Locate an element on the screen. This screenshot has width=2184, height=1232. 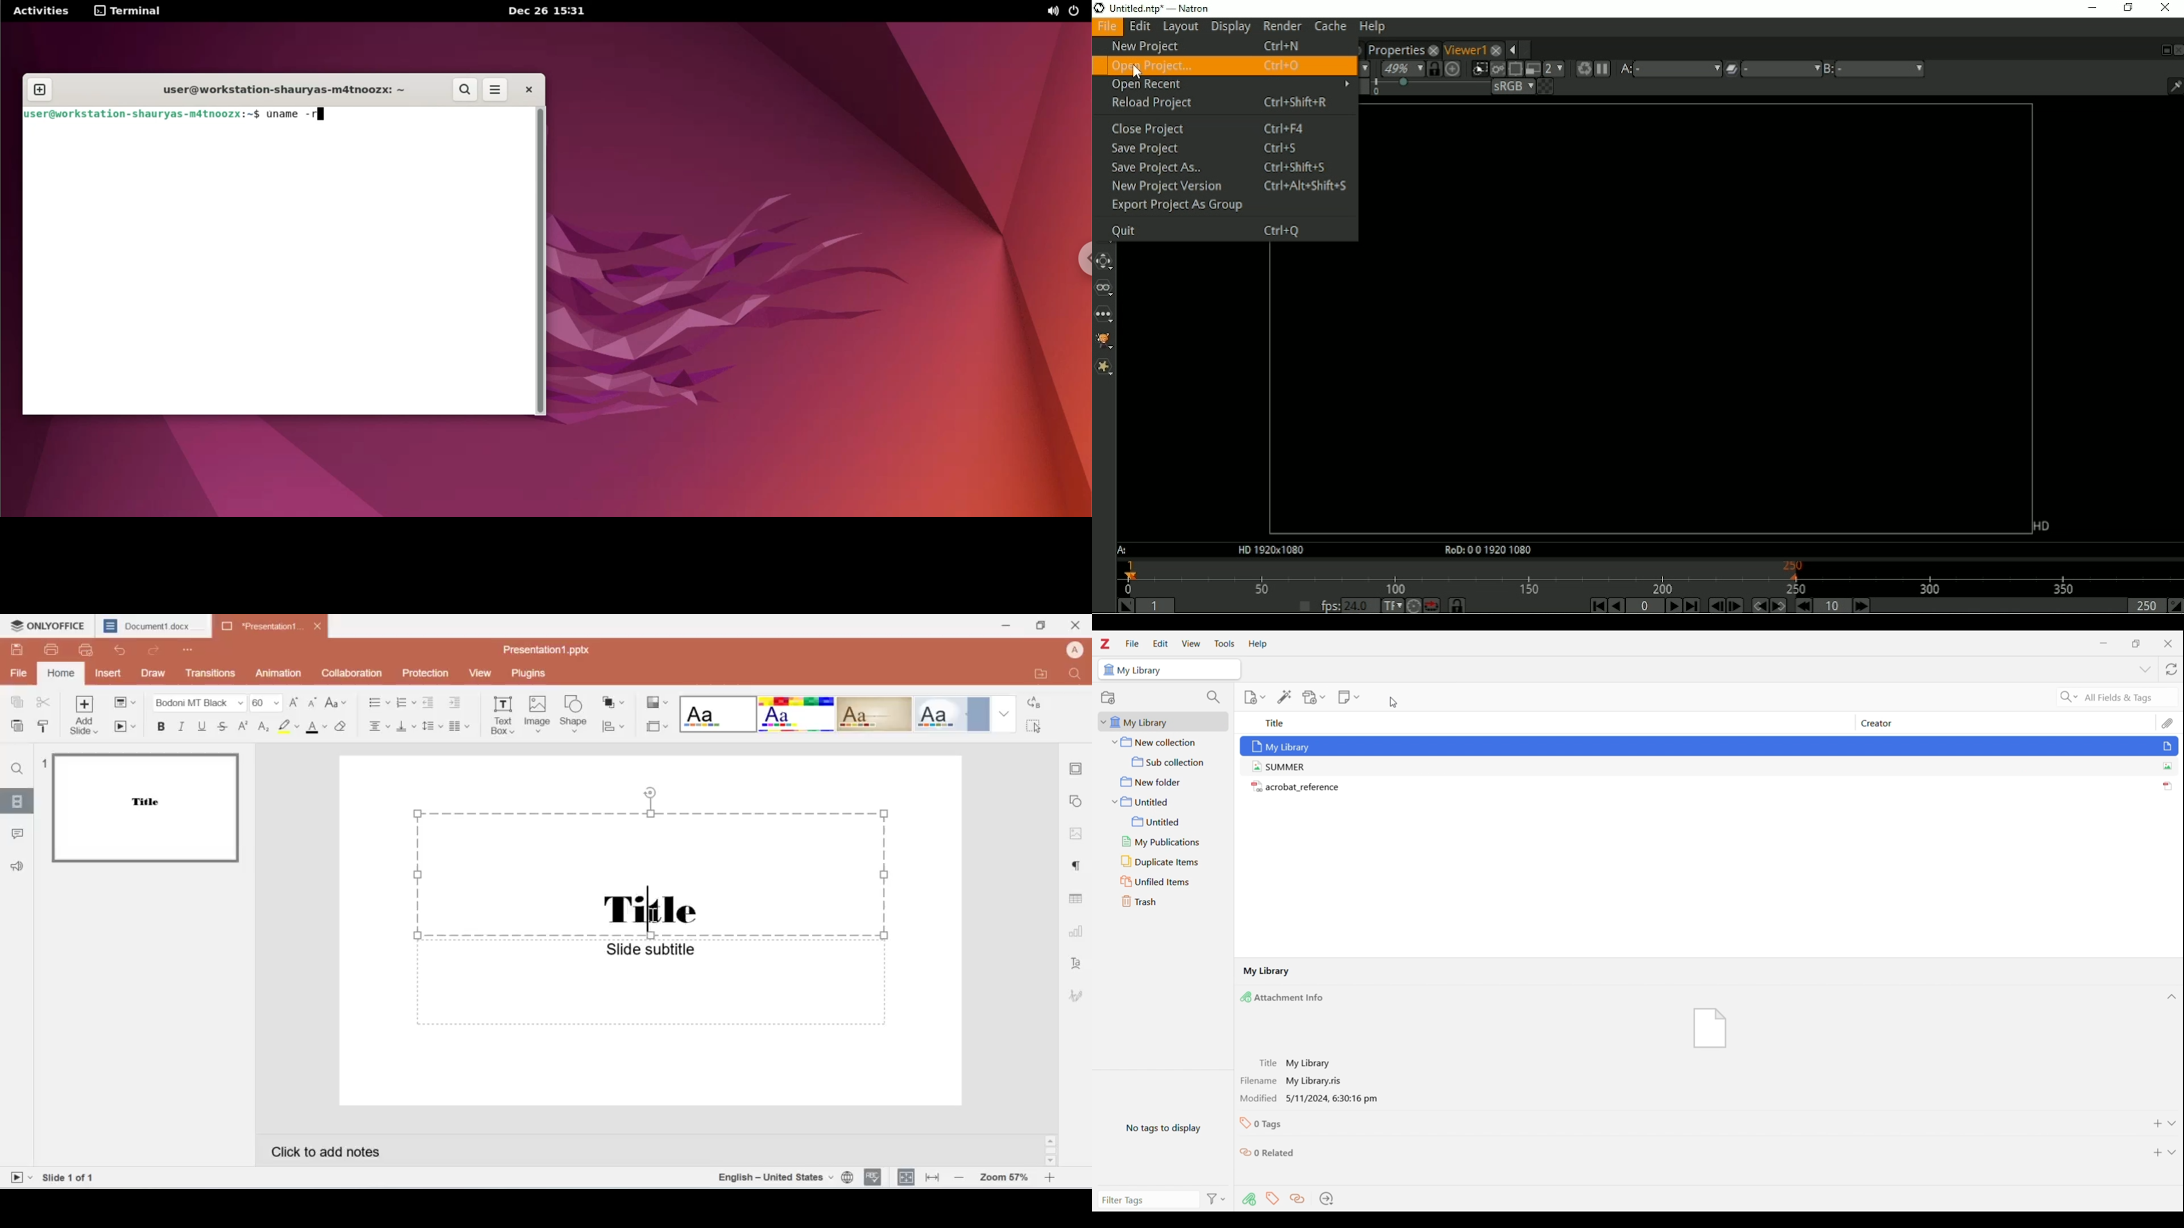
strikethrough is located at coordinates (223, 725).